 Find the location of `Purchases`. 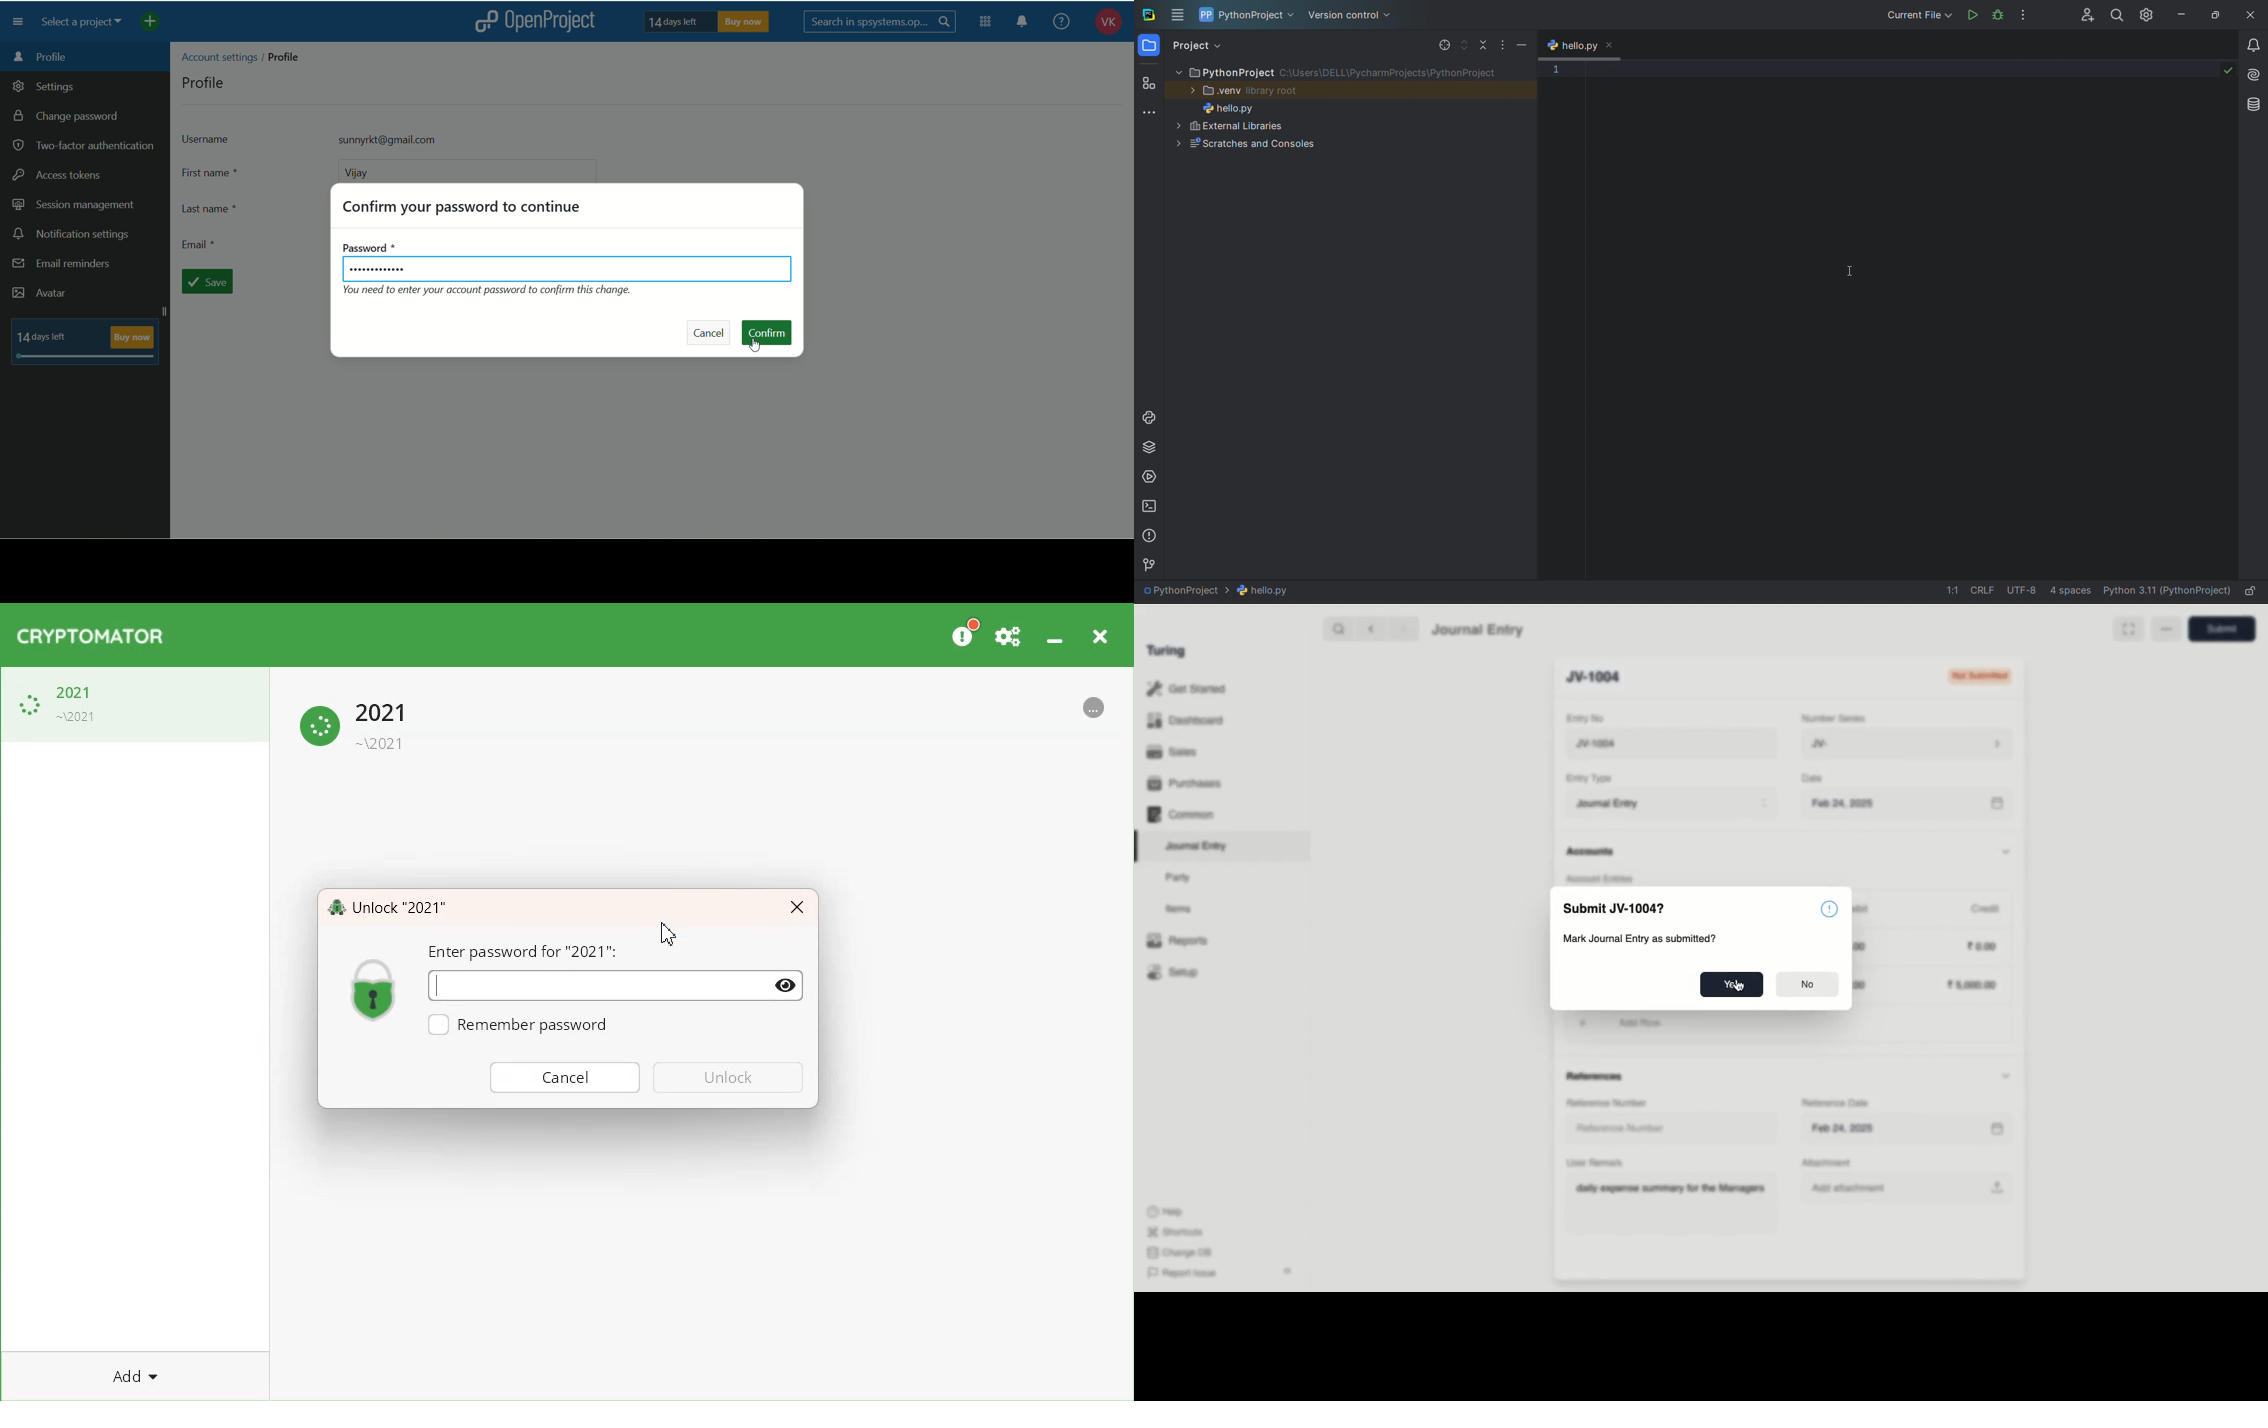

Purchases is located at coordinates (1185, 785).